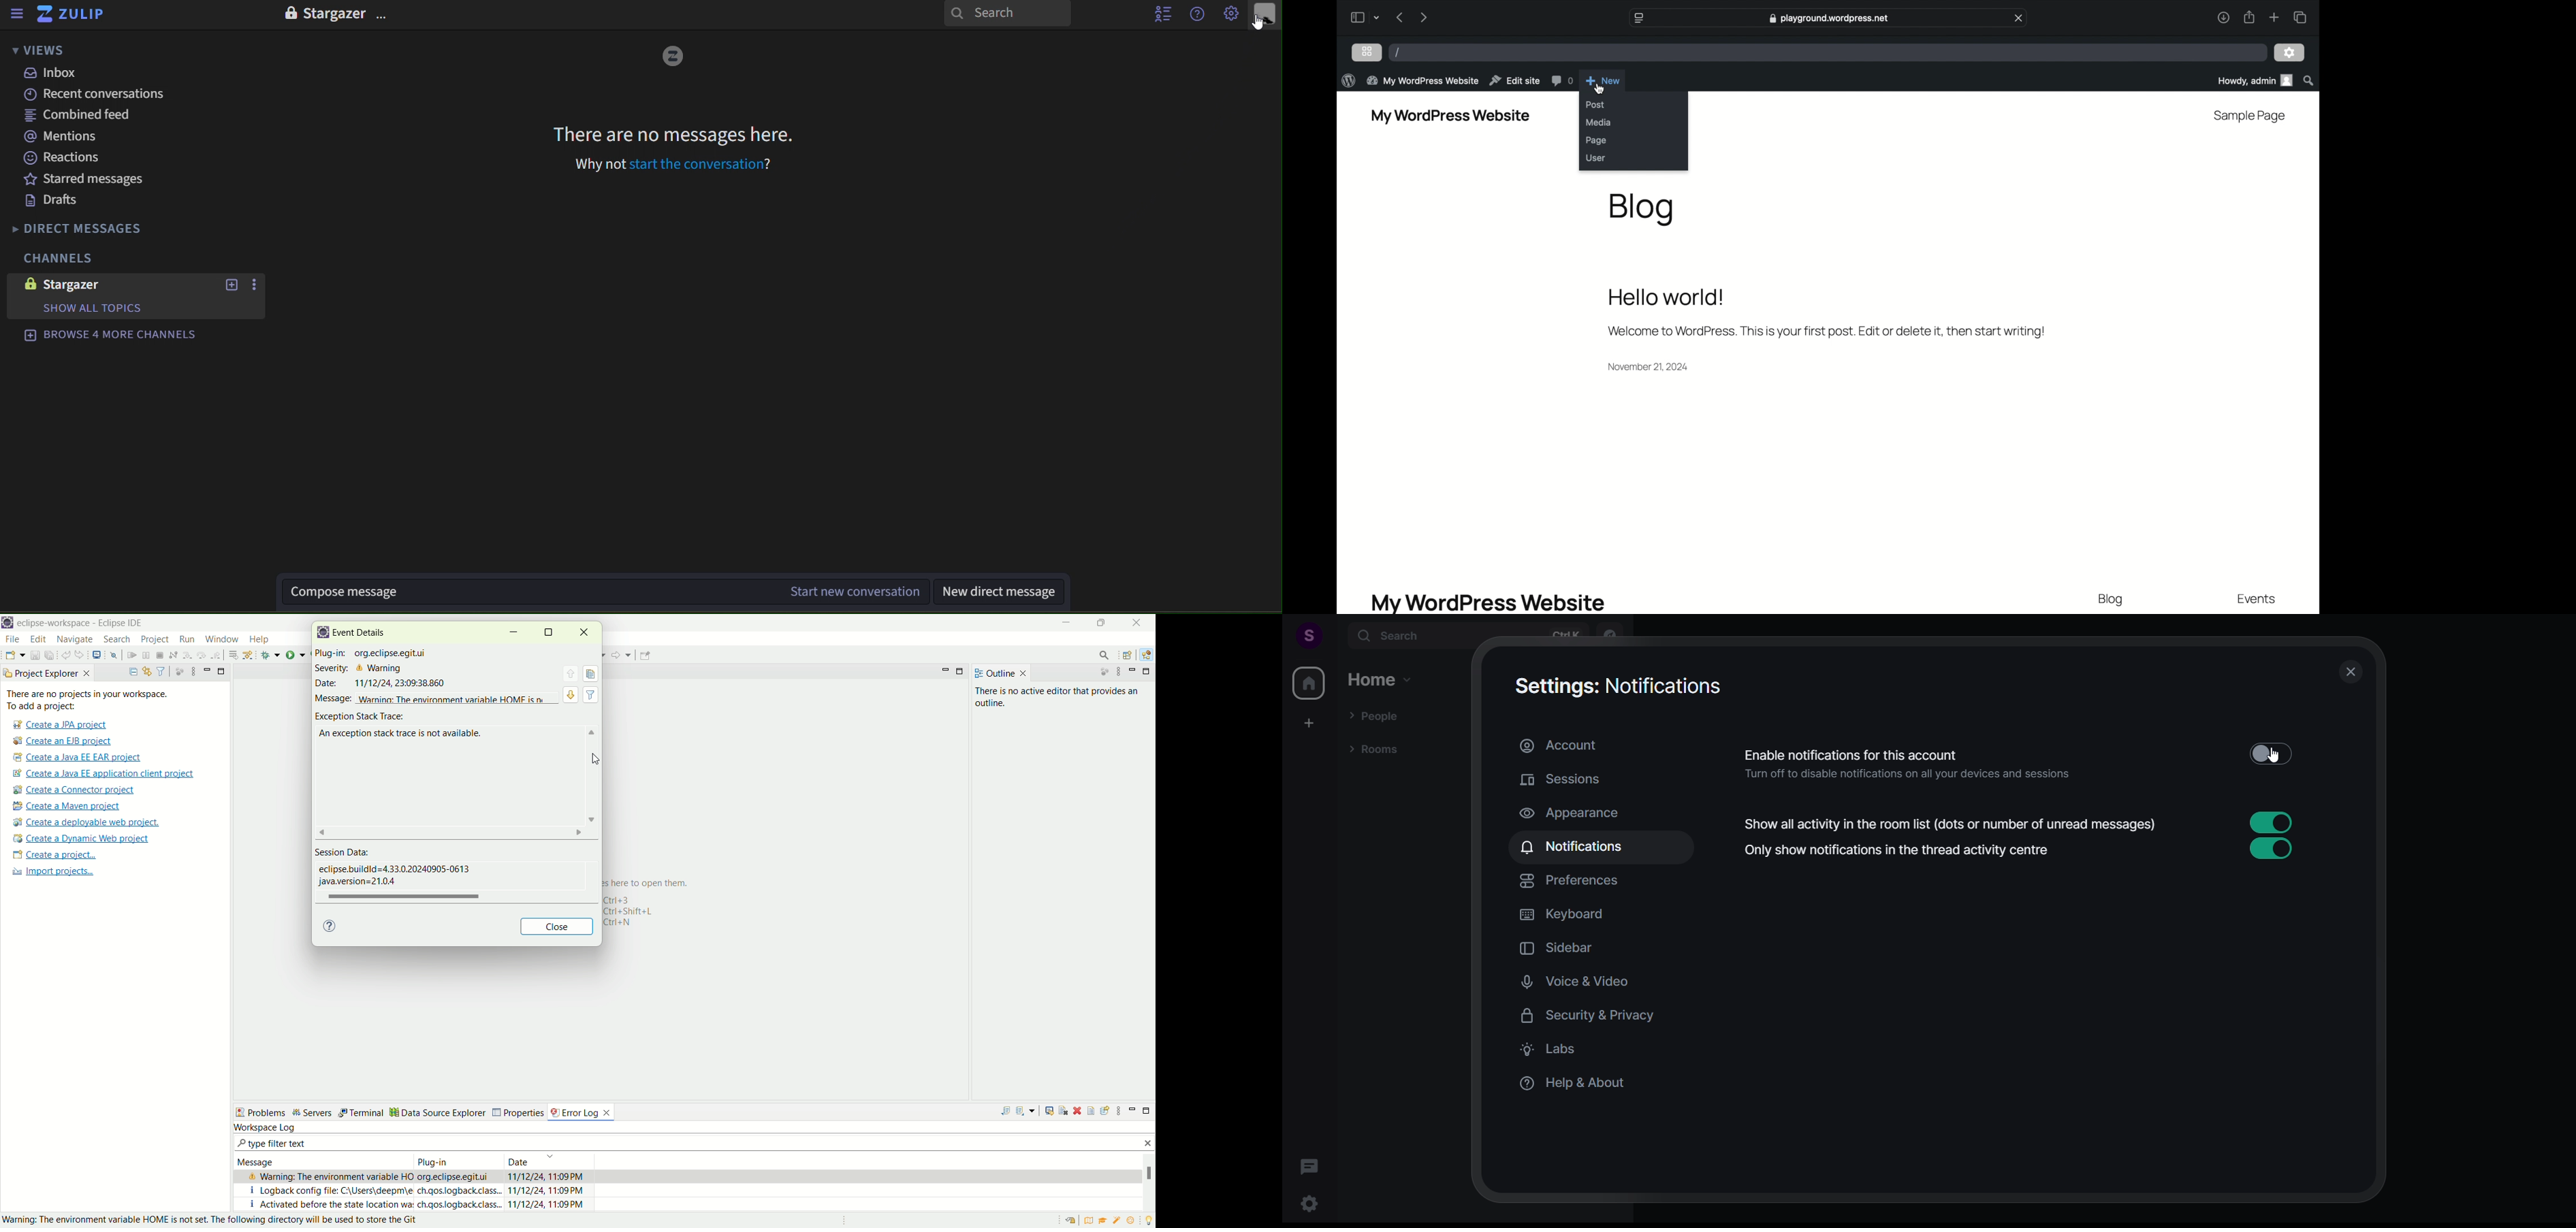 Image resolution: width=2576 pixels, height=1232 pixels. What do you see at coordinates (1199, 13) in the screenshot?
I see `help` at bounding box center [1199, 13].